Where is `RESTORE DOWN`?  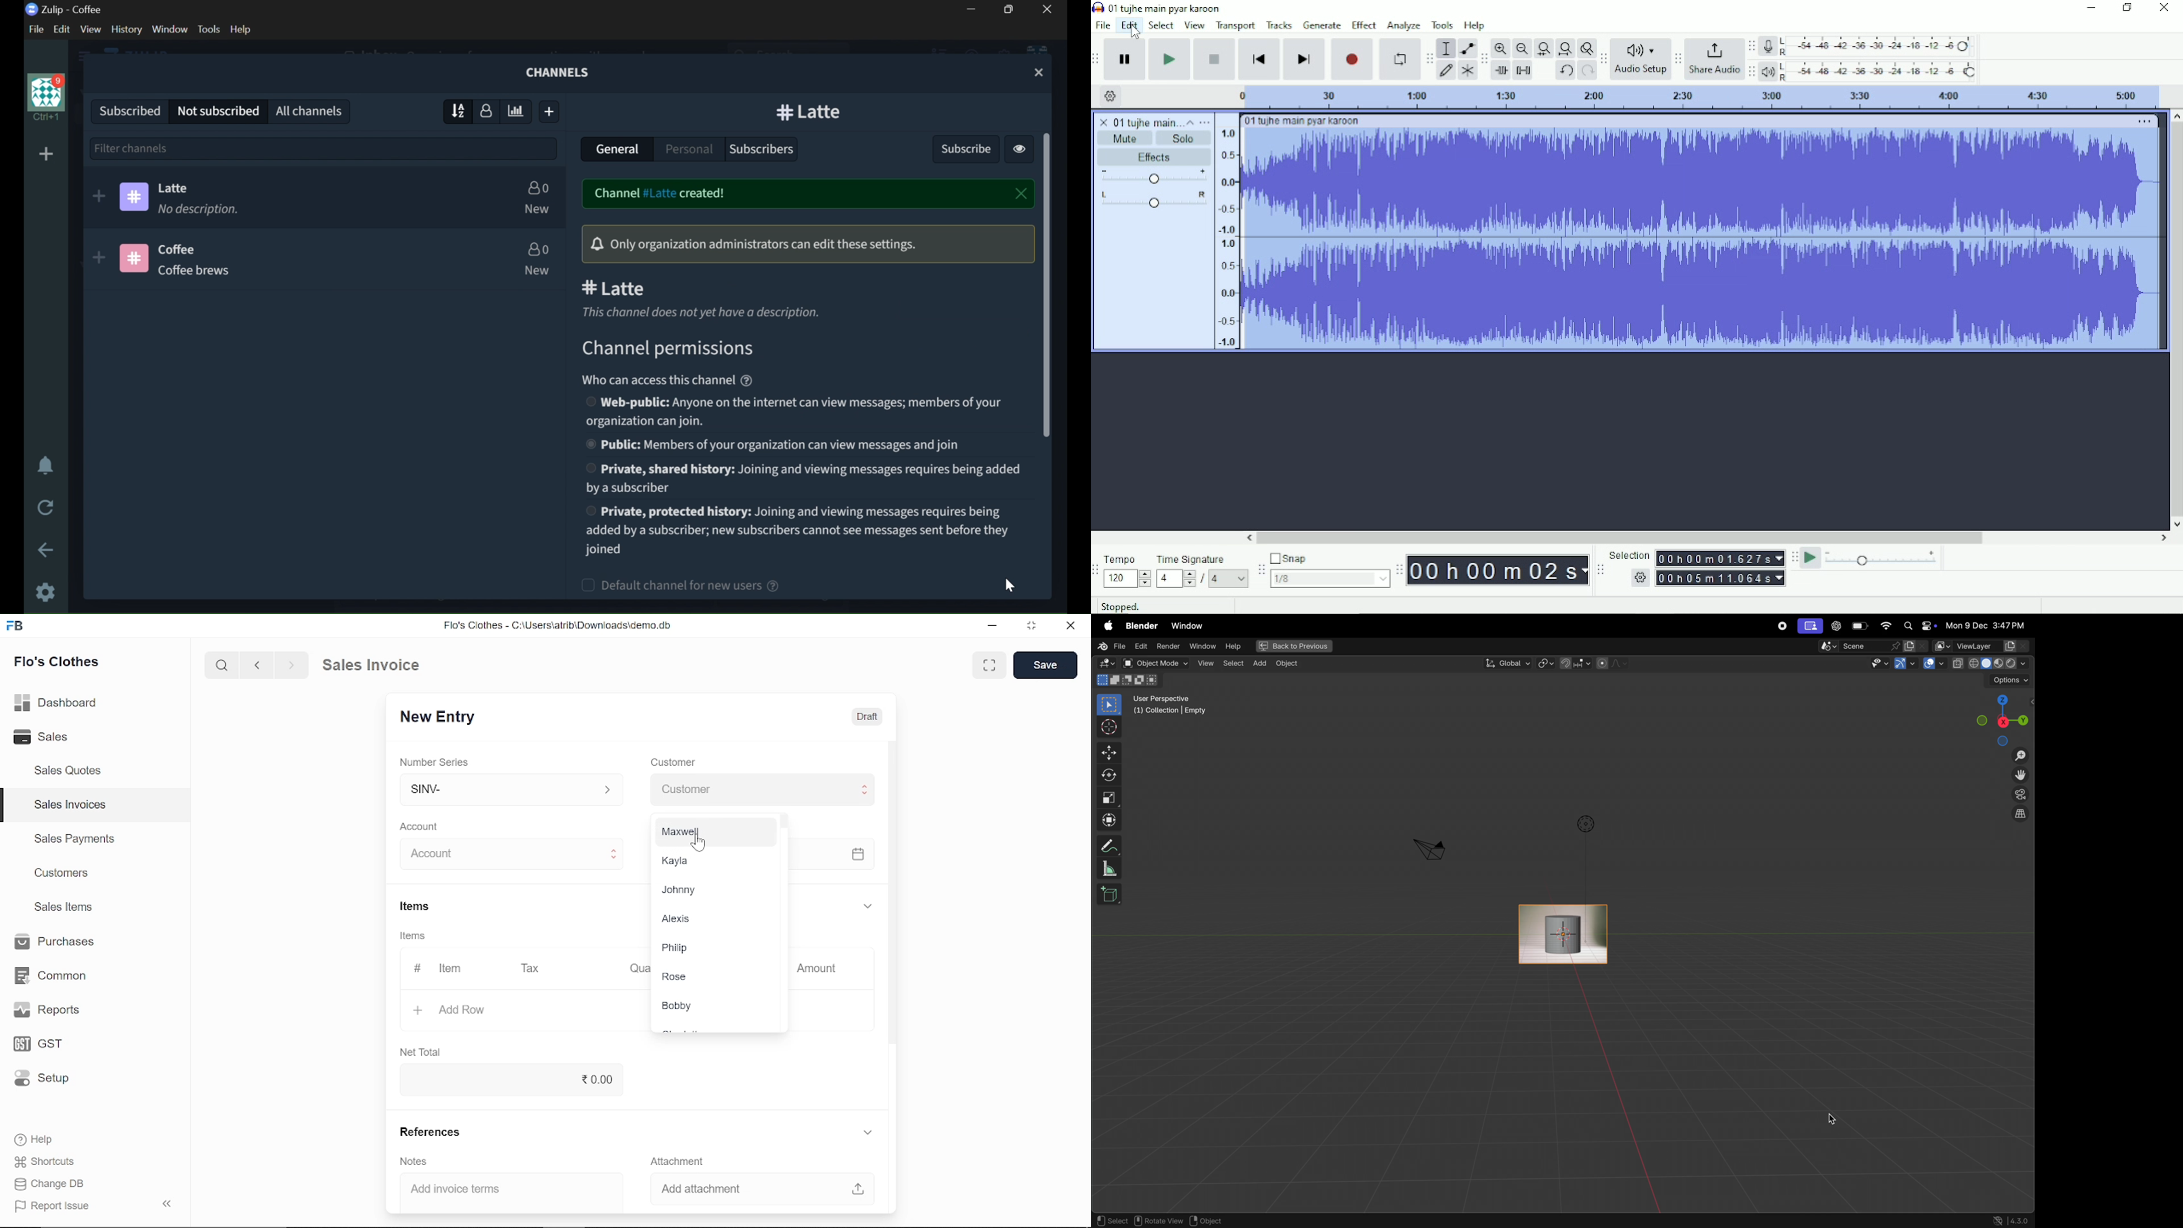 RESTORE DOWN is located at coordinates (1012, 9).